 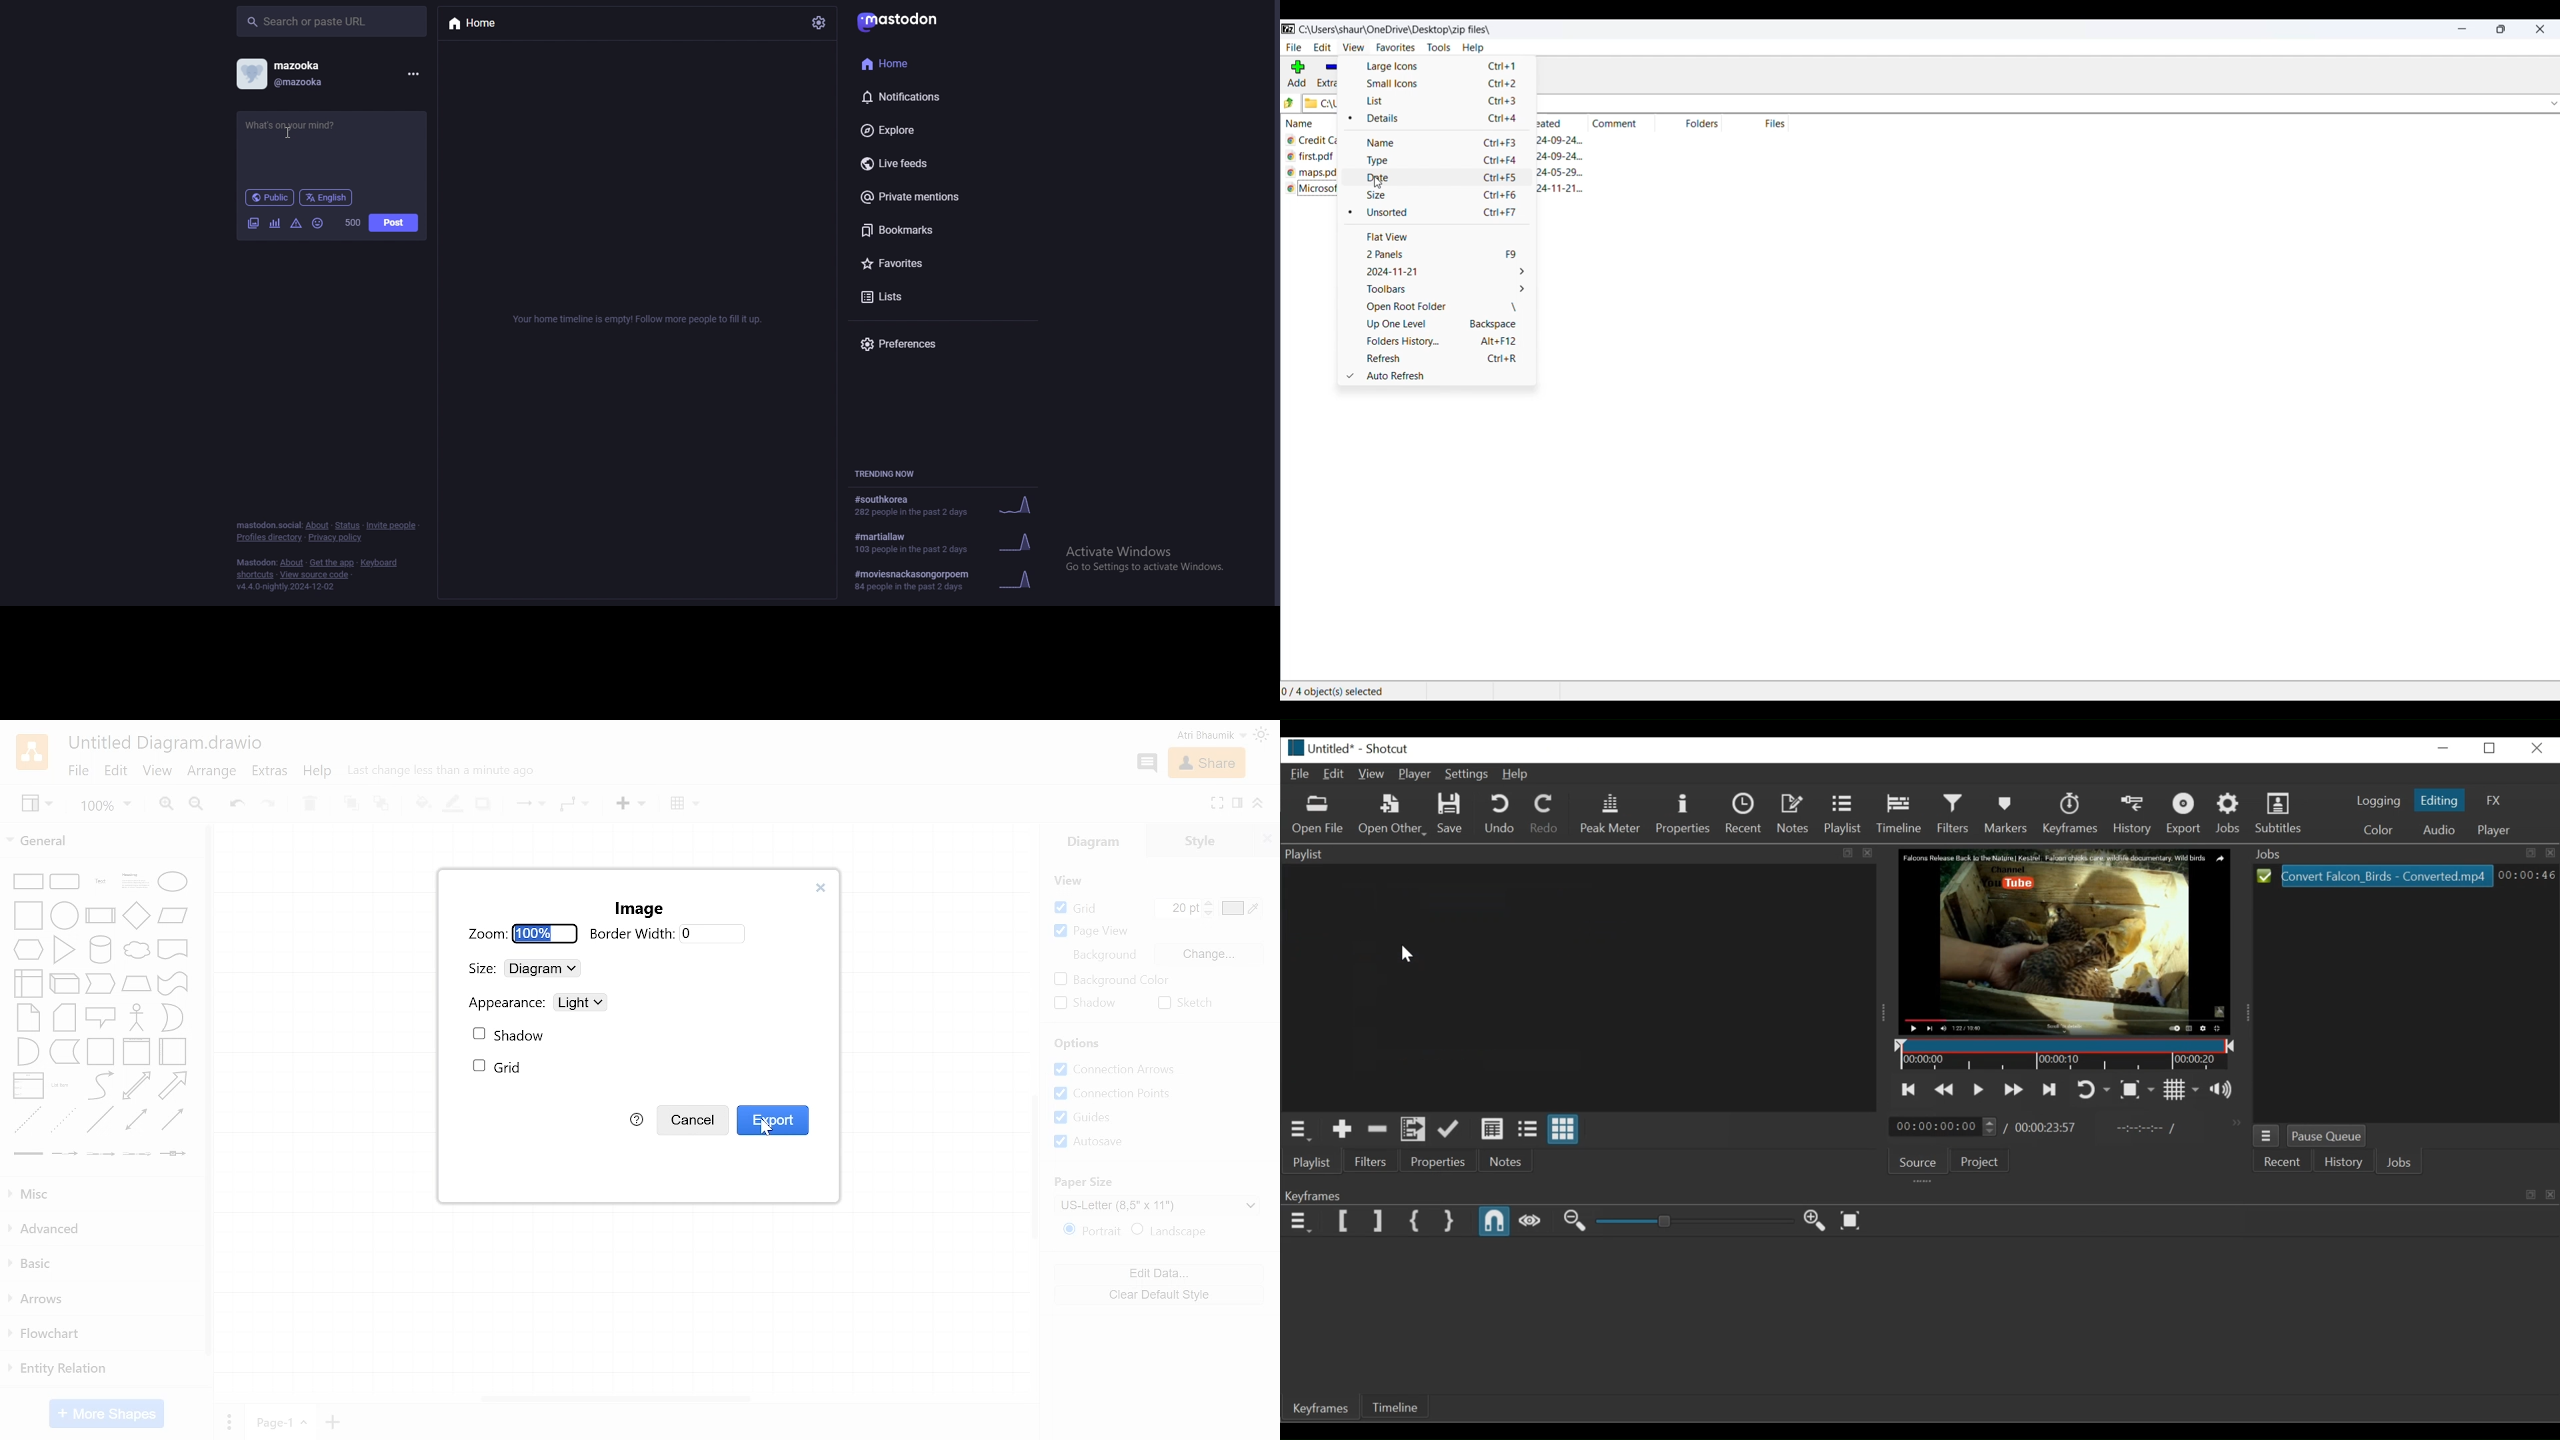 I want to click on trending, so click(x=947, y=579).